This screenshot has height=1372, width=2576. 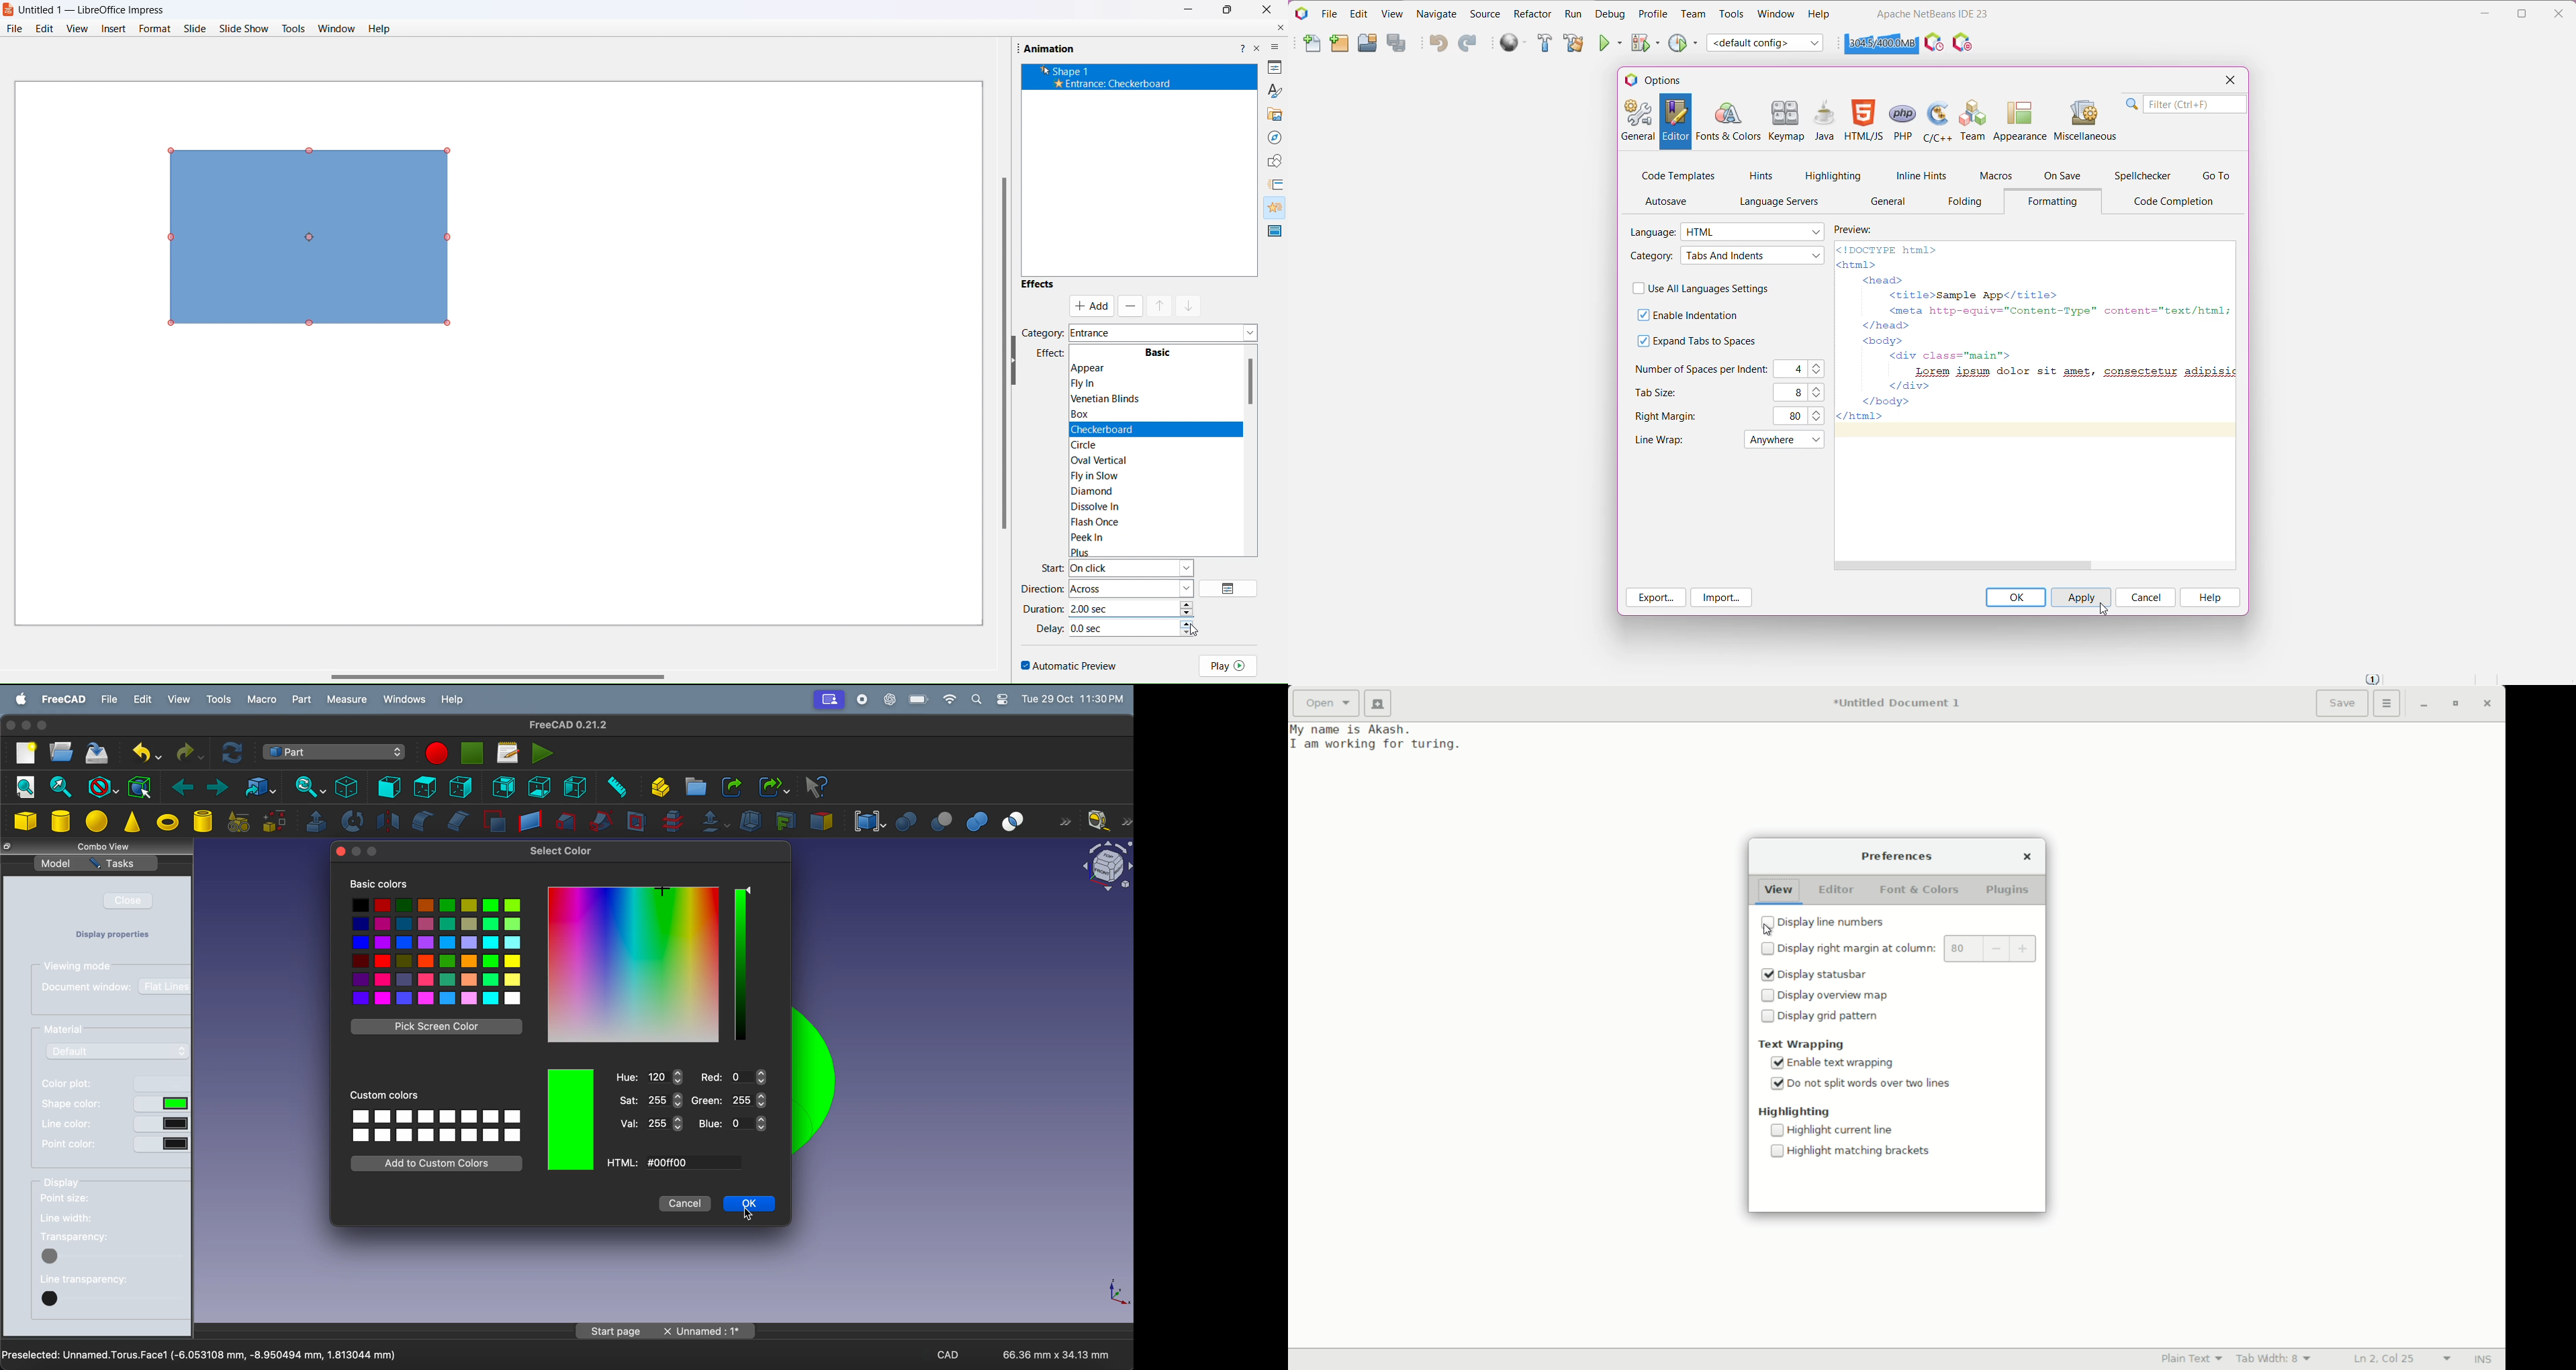 What do you see at coordinates (18, 698) in the screenshot?
I see `apple menu` at bounding box center [18, 698].